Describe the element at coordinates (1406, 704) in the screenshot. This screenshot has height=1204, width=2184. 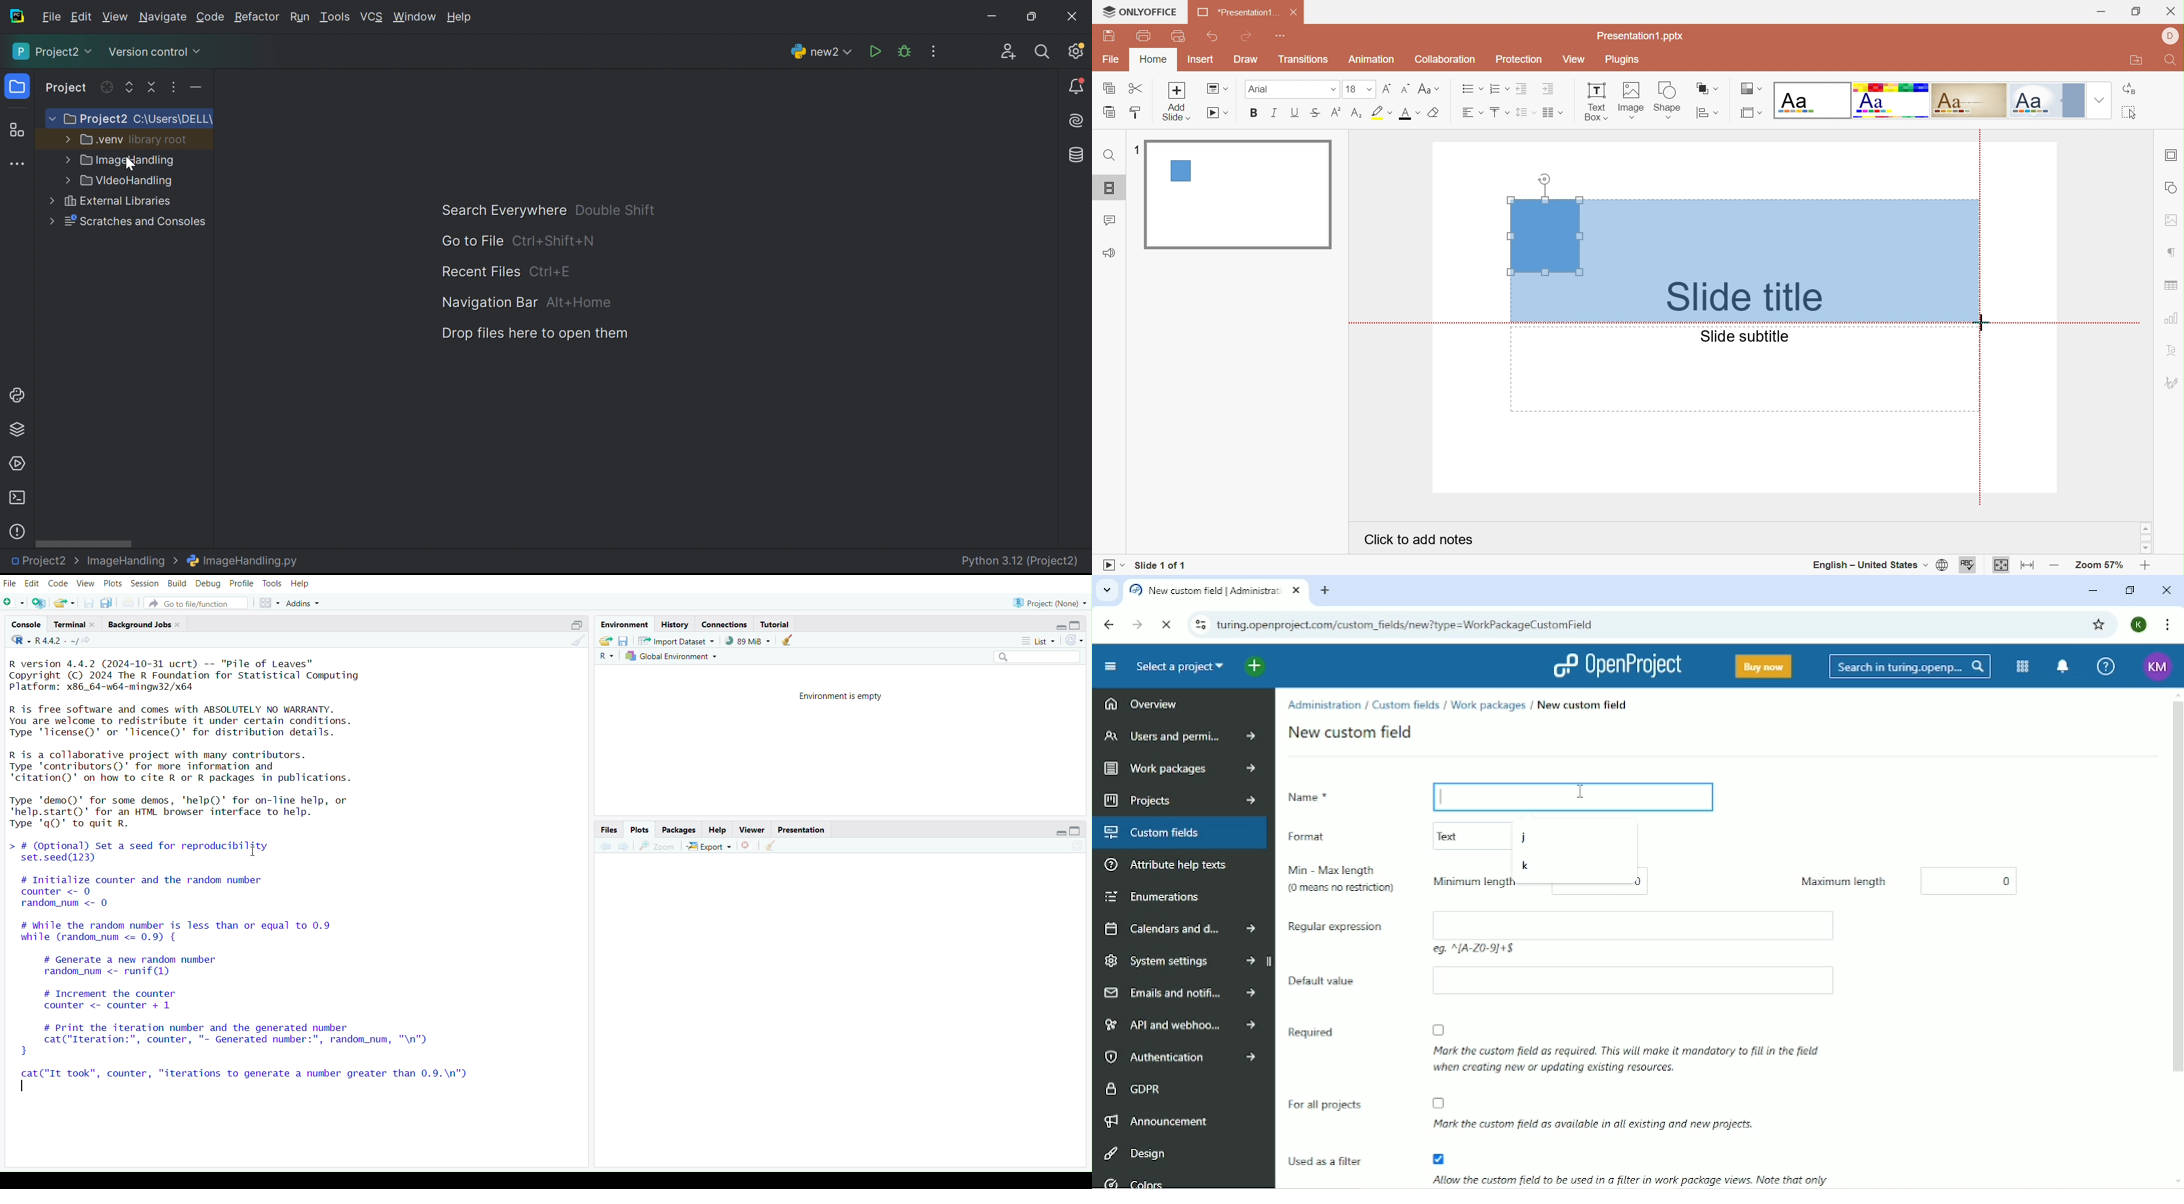
I see `Custom fields` at that location.